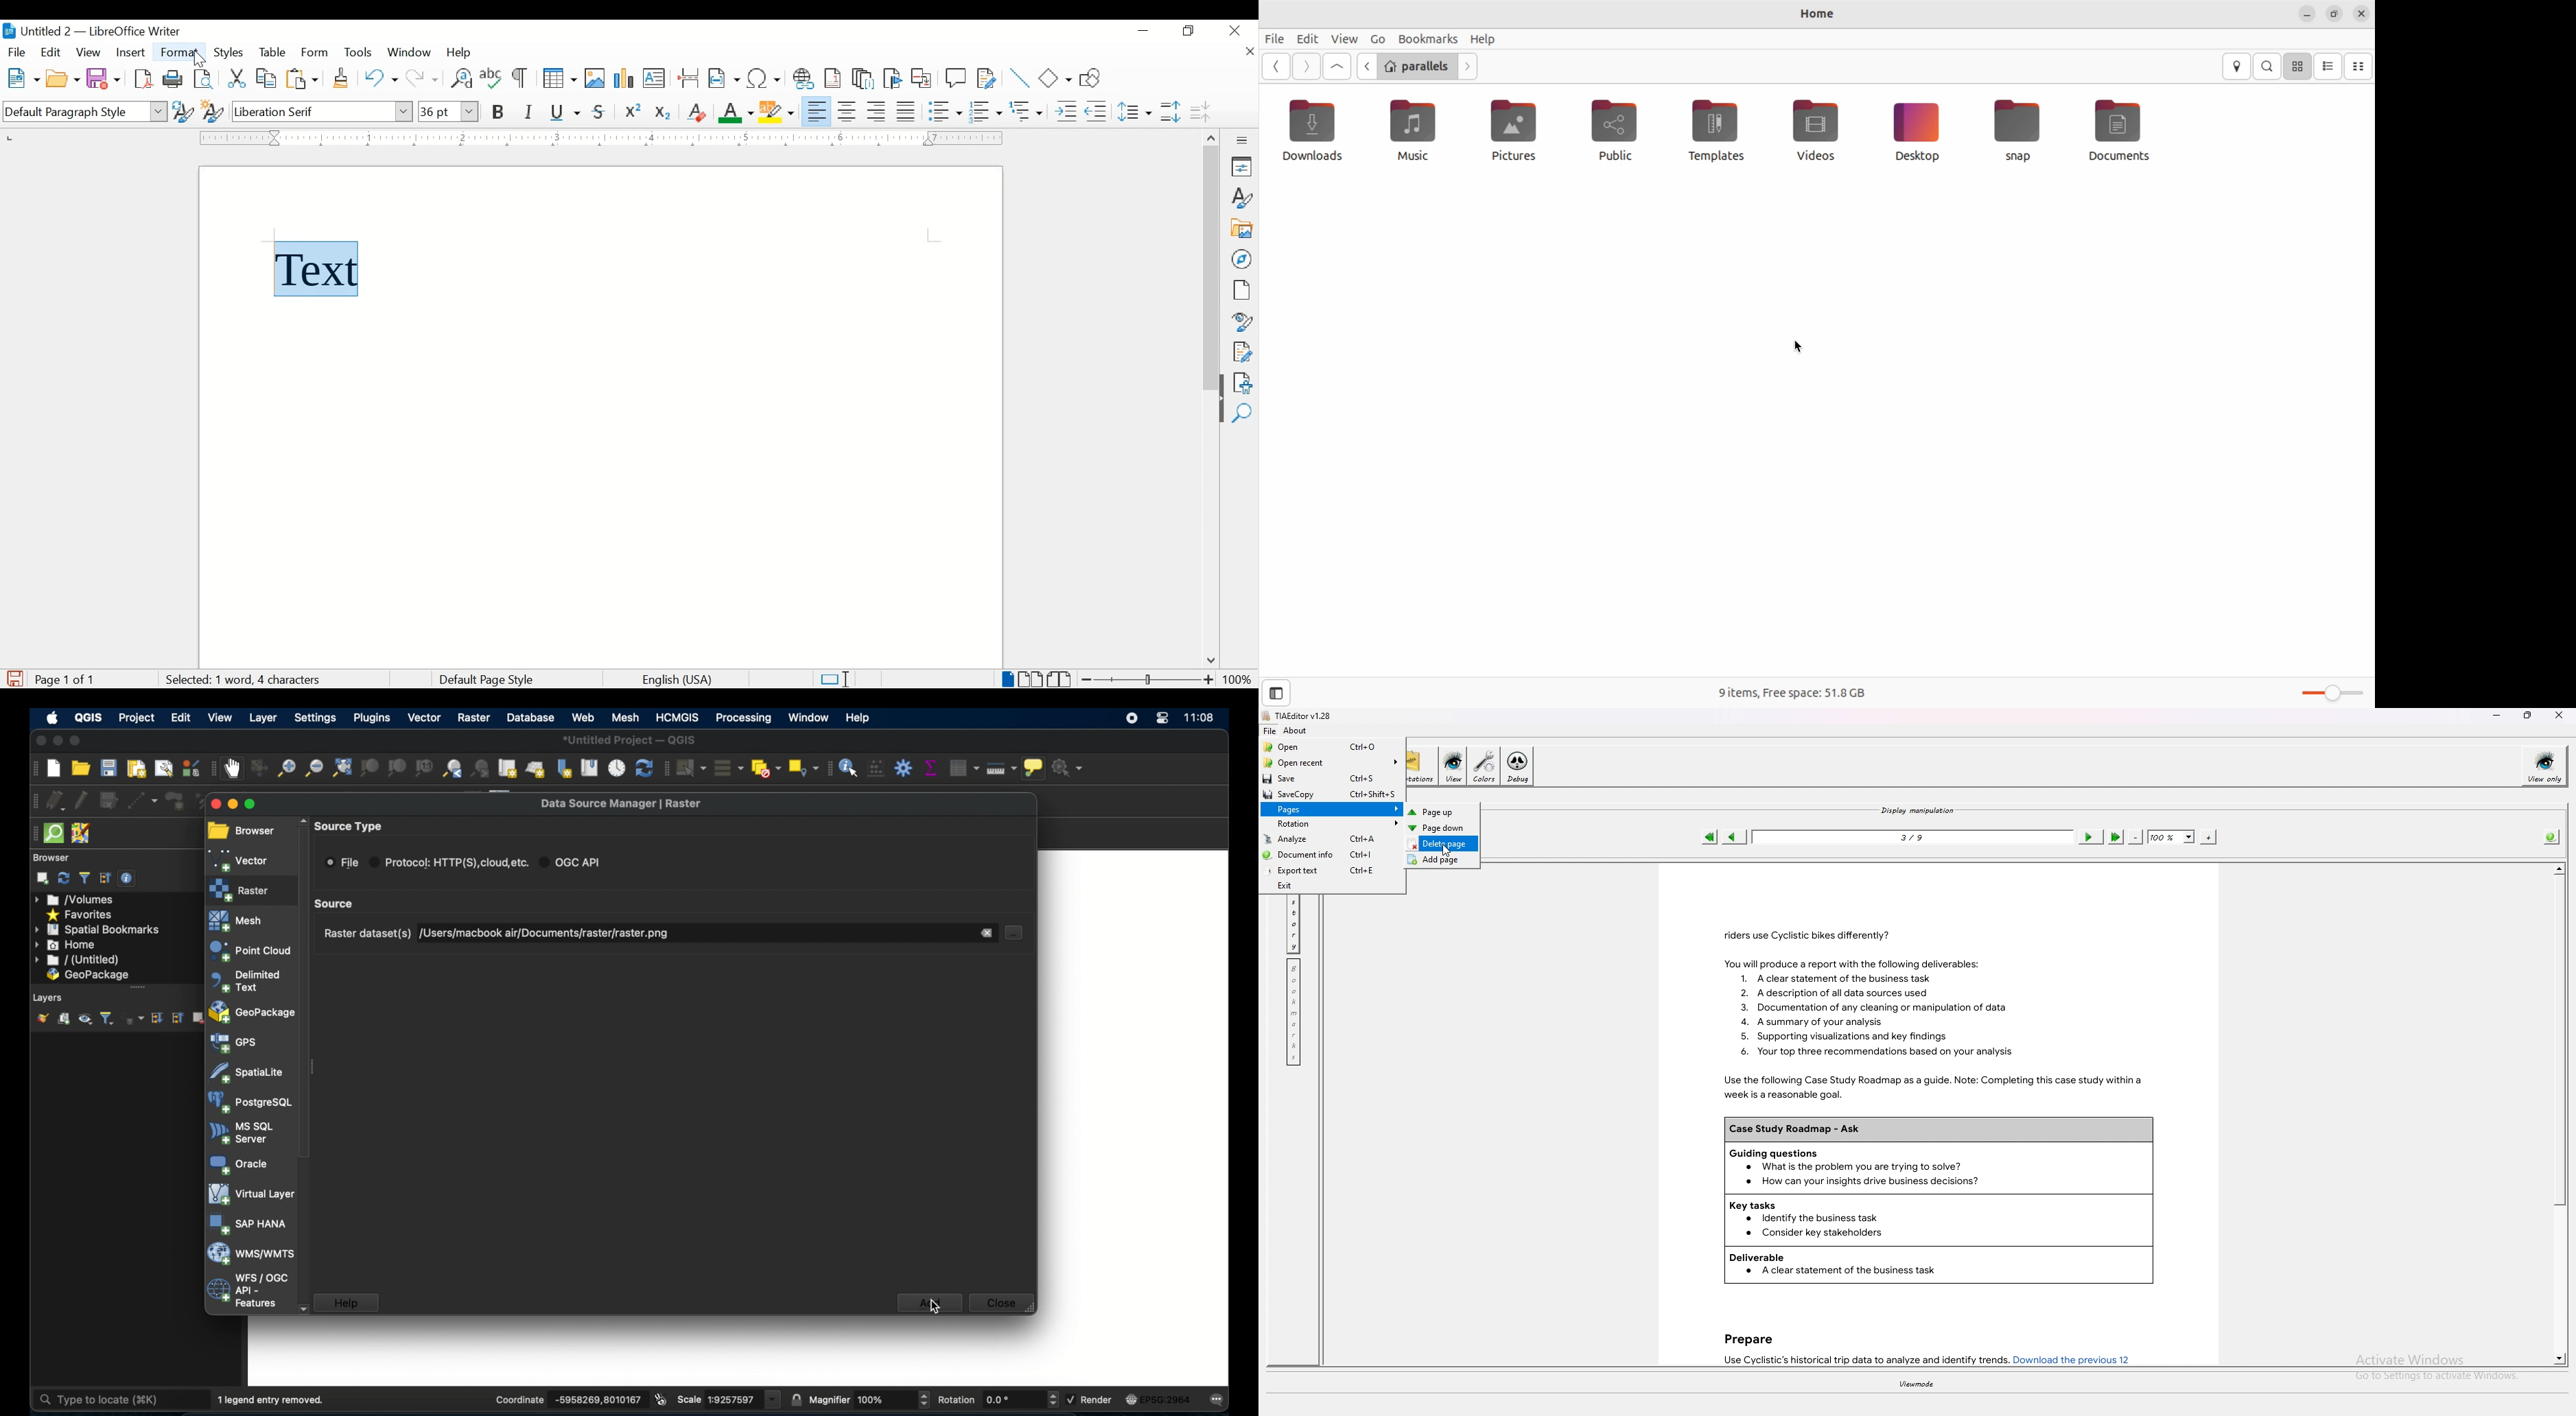 This screenshot has width=2576, height=1428. Describe the element at coordinates (130, 52) in the screenshot. I see `insert` at that location.